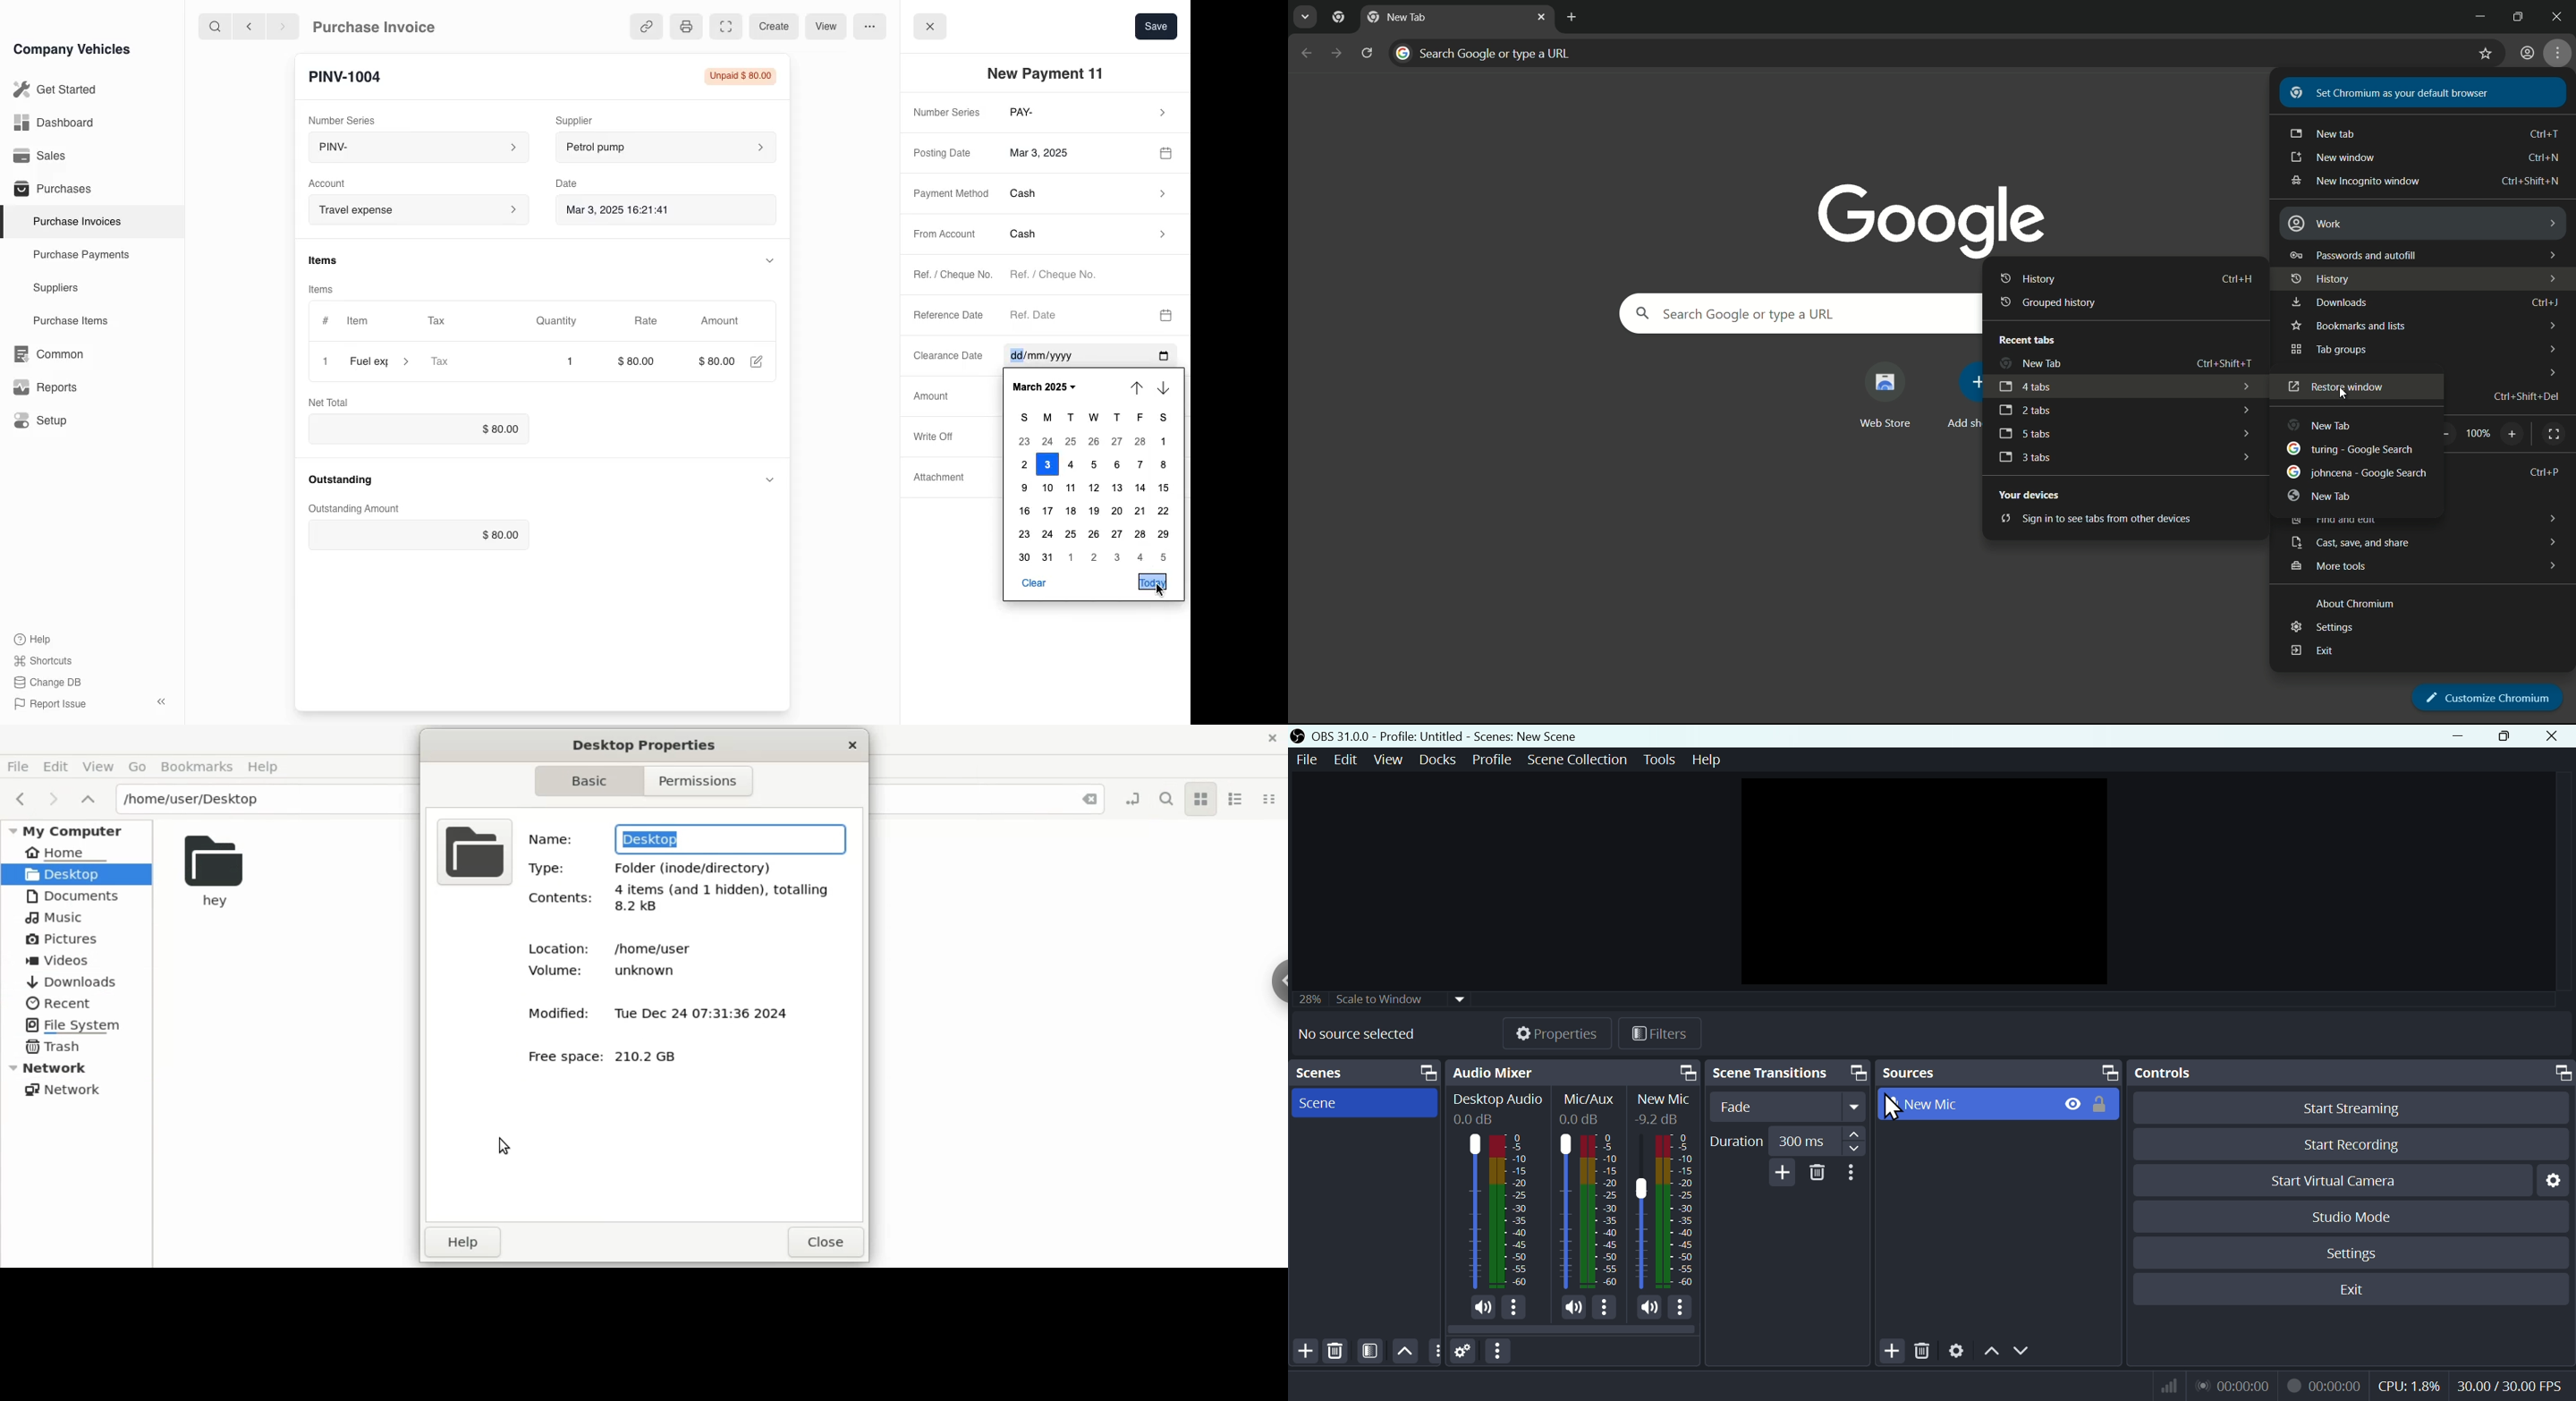 This screenshot has height=1428, width=2576. What do you see at coordinates (347, 322) in the screenshot?
I see `Item` at bounding box center [347, 322].